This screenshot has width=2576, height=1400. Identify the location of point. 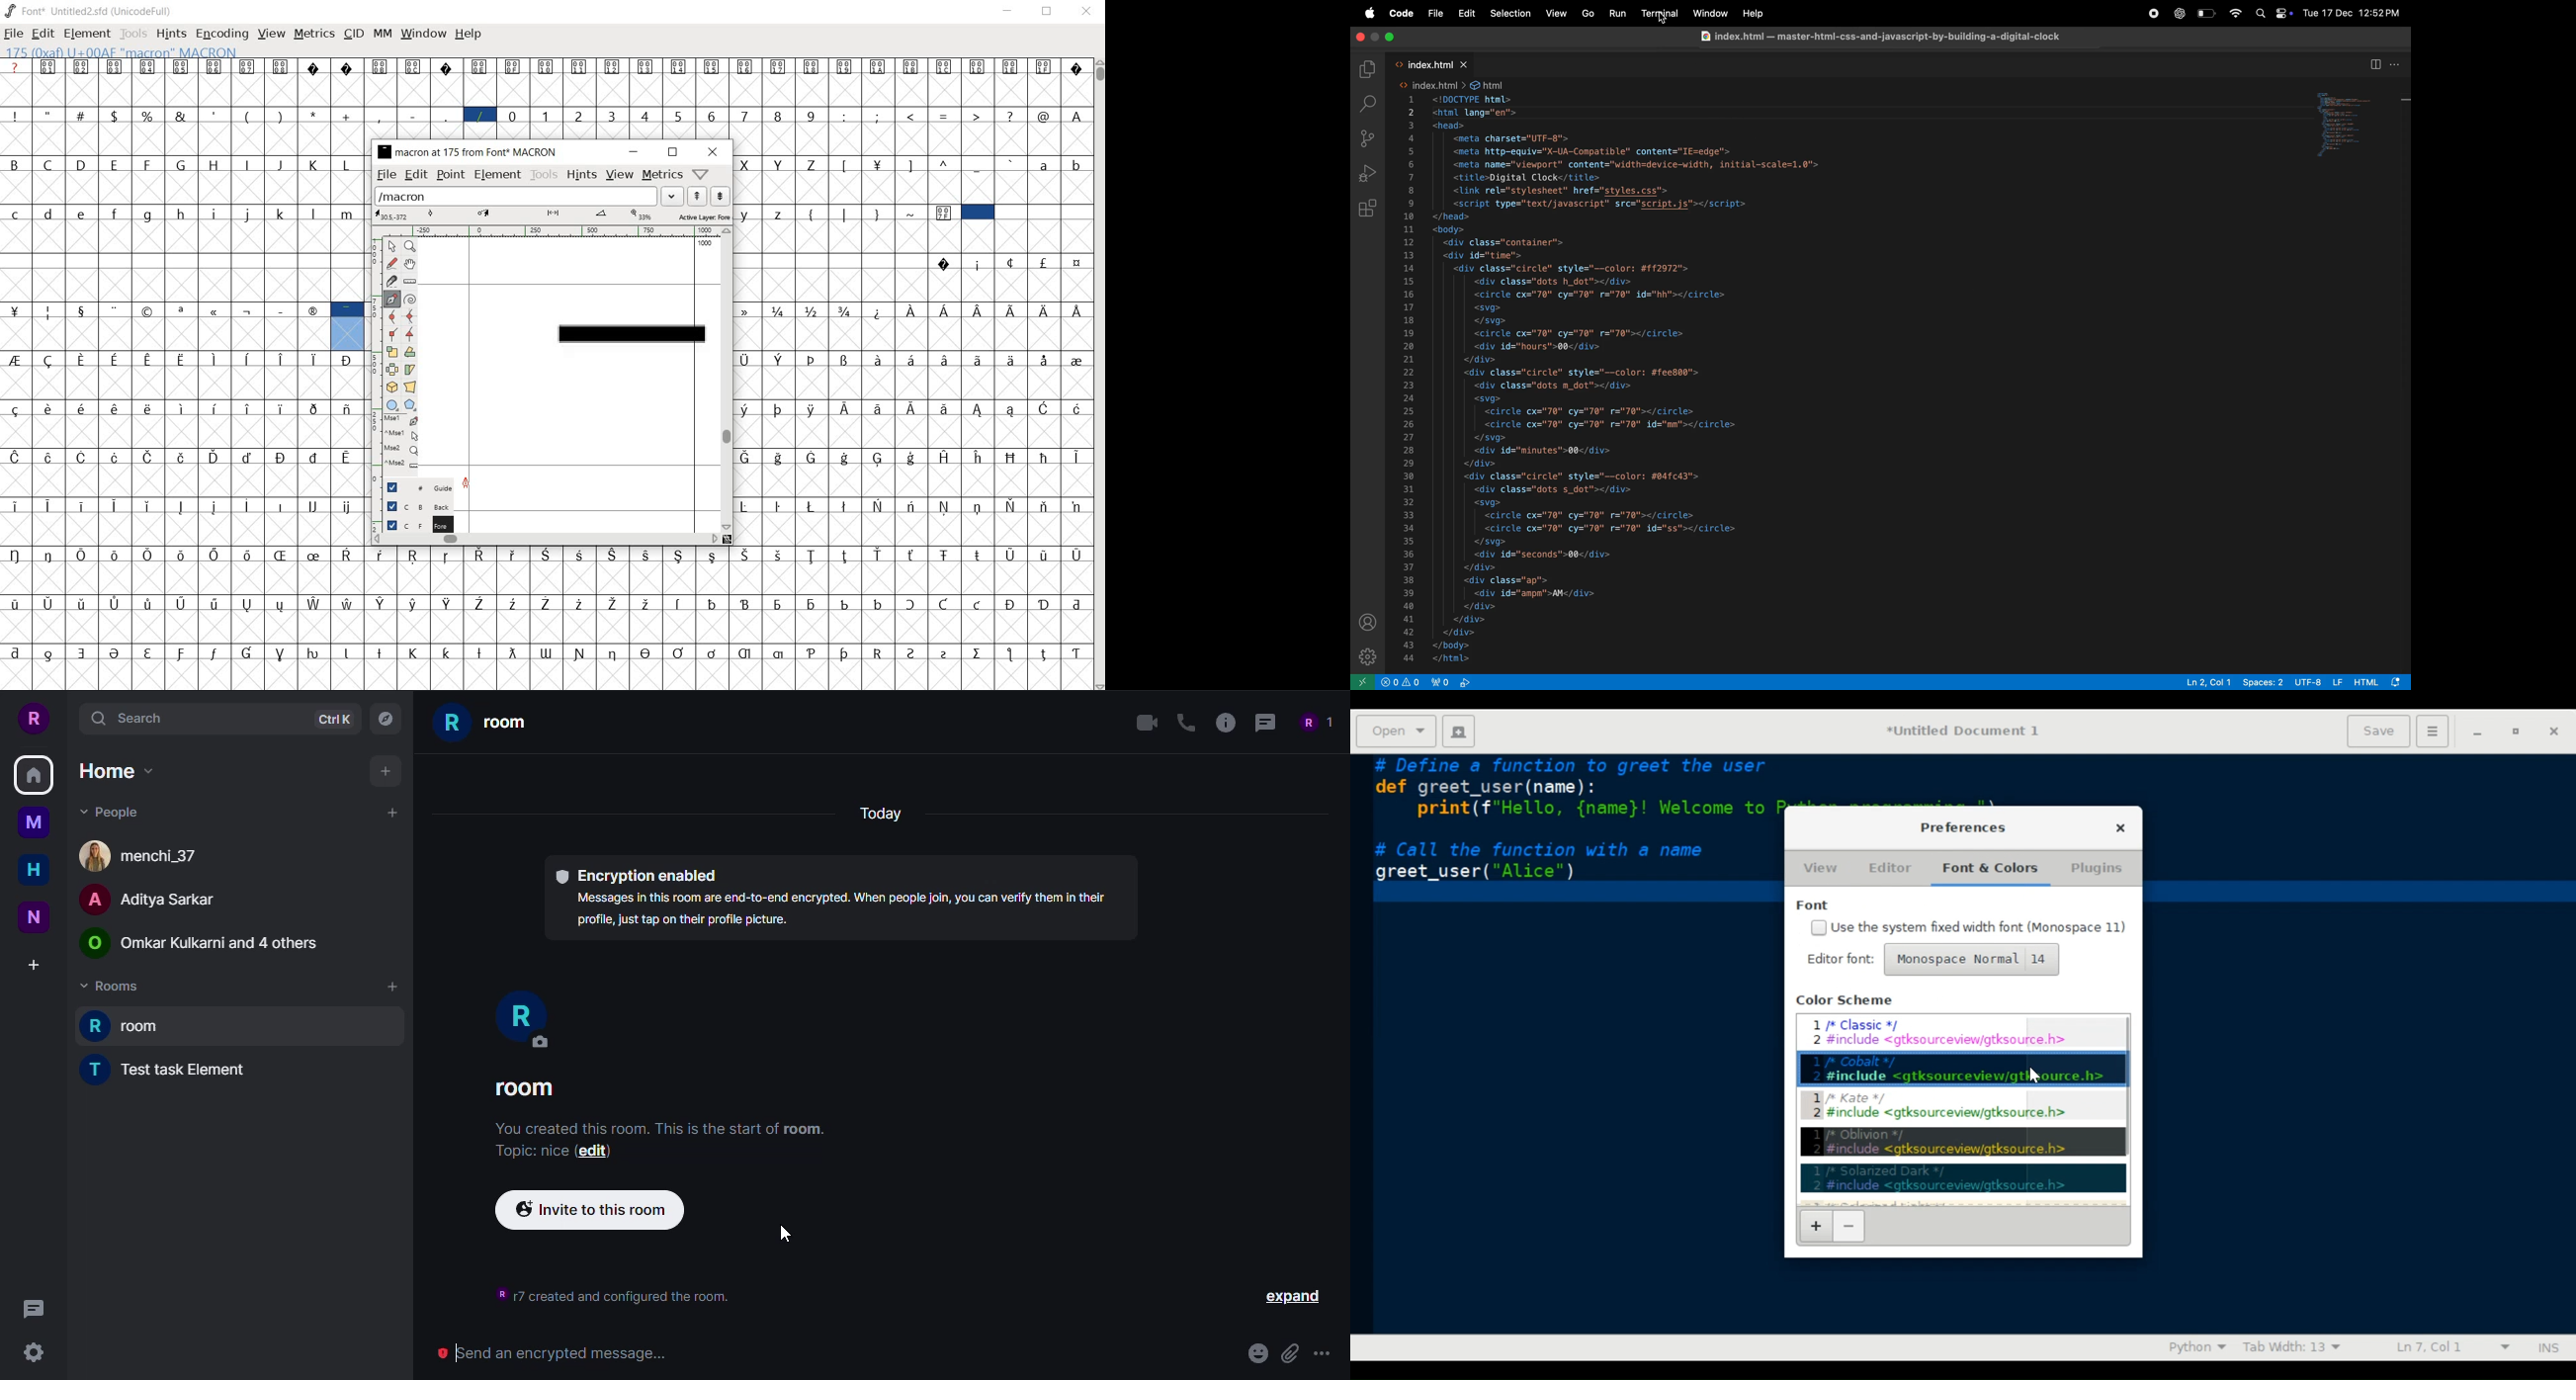
(449, 176).